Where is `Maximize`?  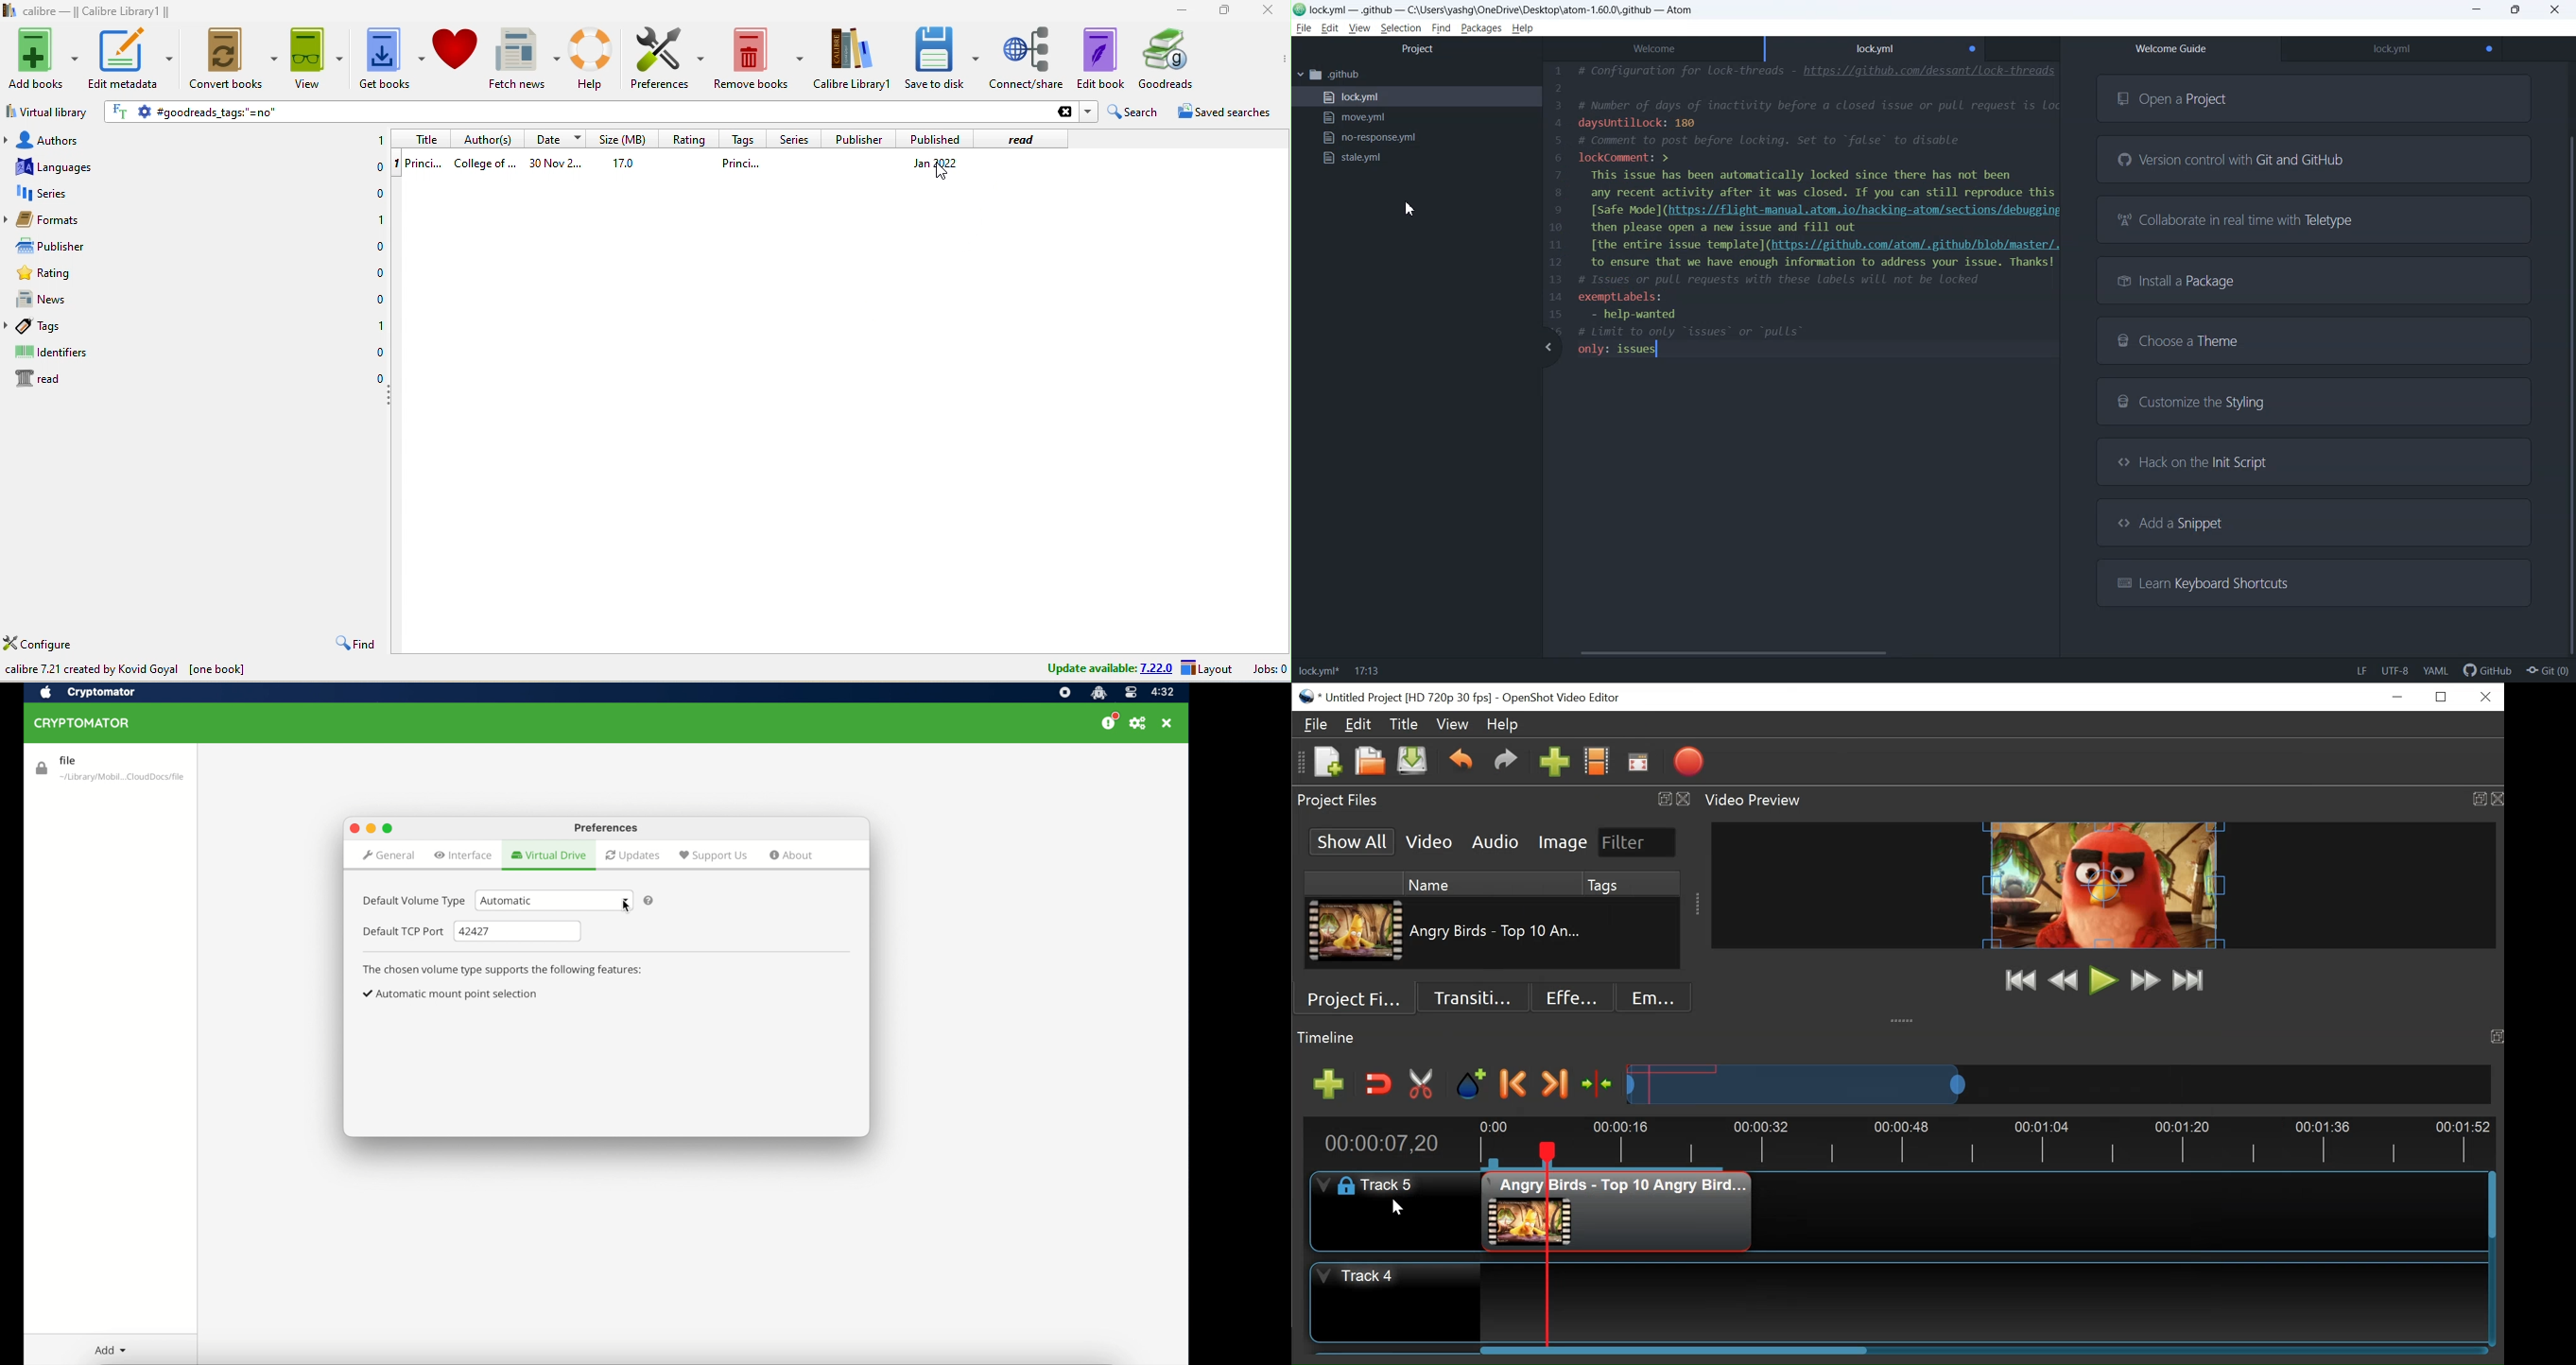 Maximize is located at coordinates (2516, 10).